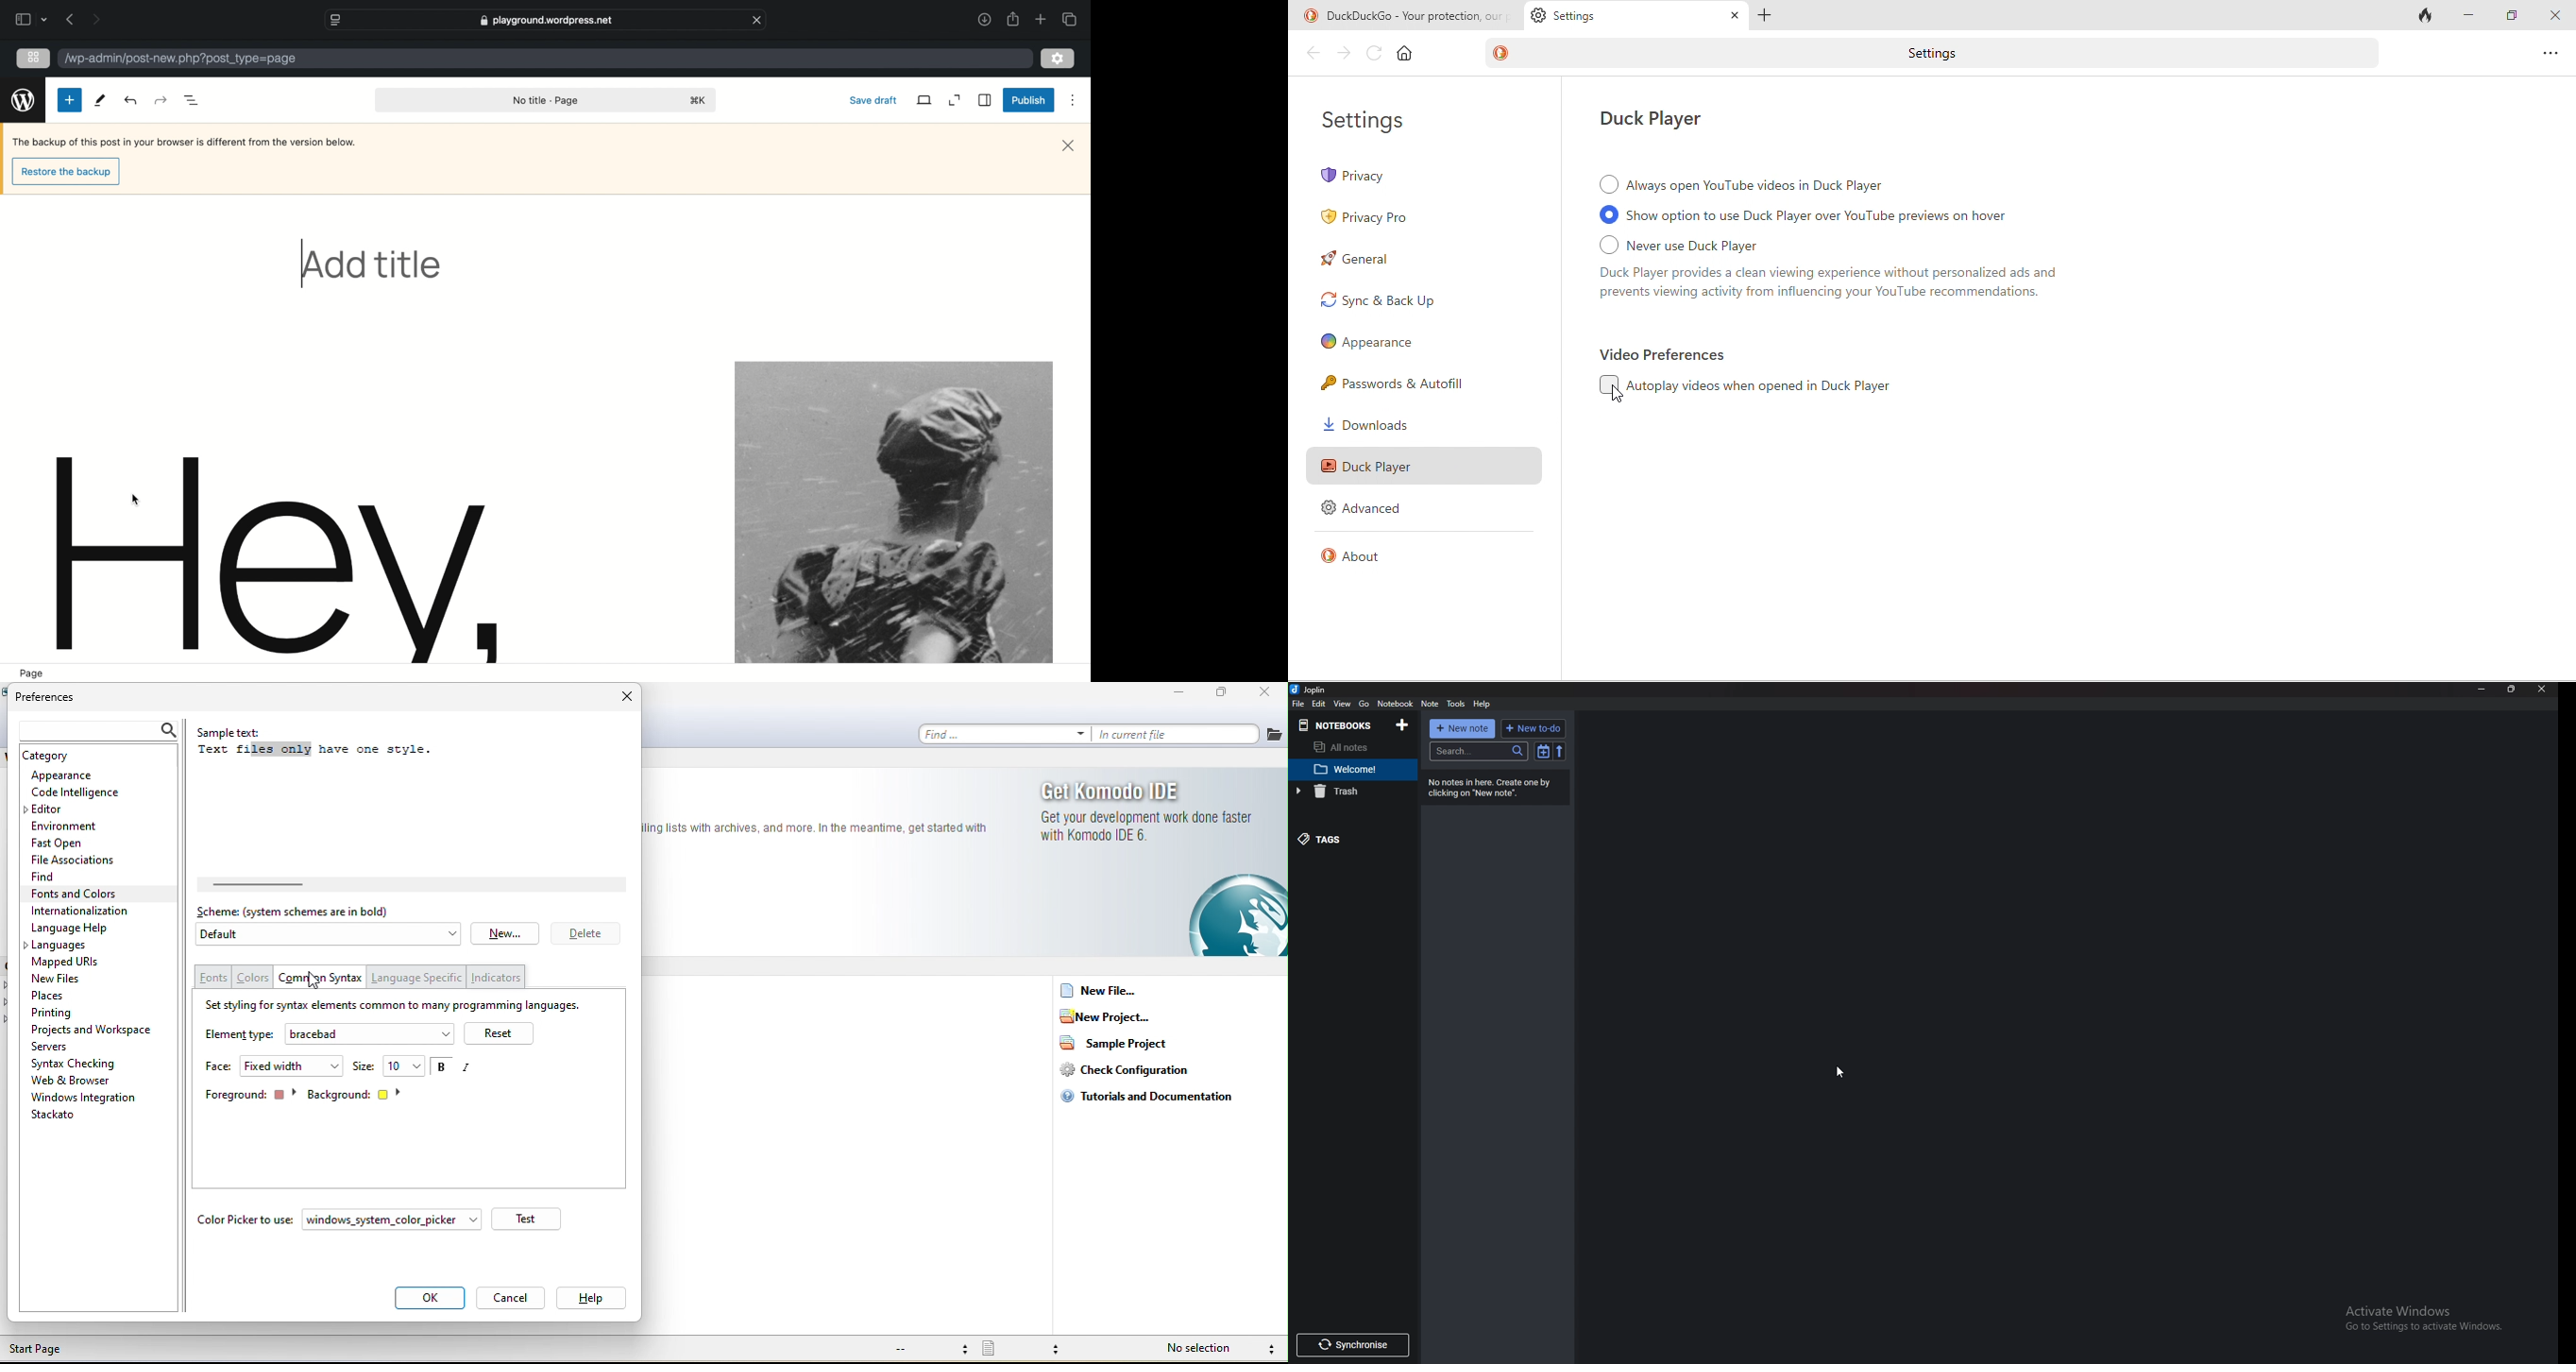 Image resolution: width=2576 pixels, height=1372 pixels. What do you see at coordinates (1457, 705) in the screenshot?
I see `Tools` at bounding box center [1457, 705].